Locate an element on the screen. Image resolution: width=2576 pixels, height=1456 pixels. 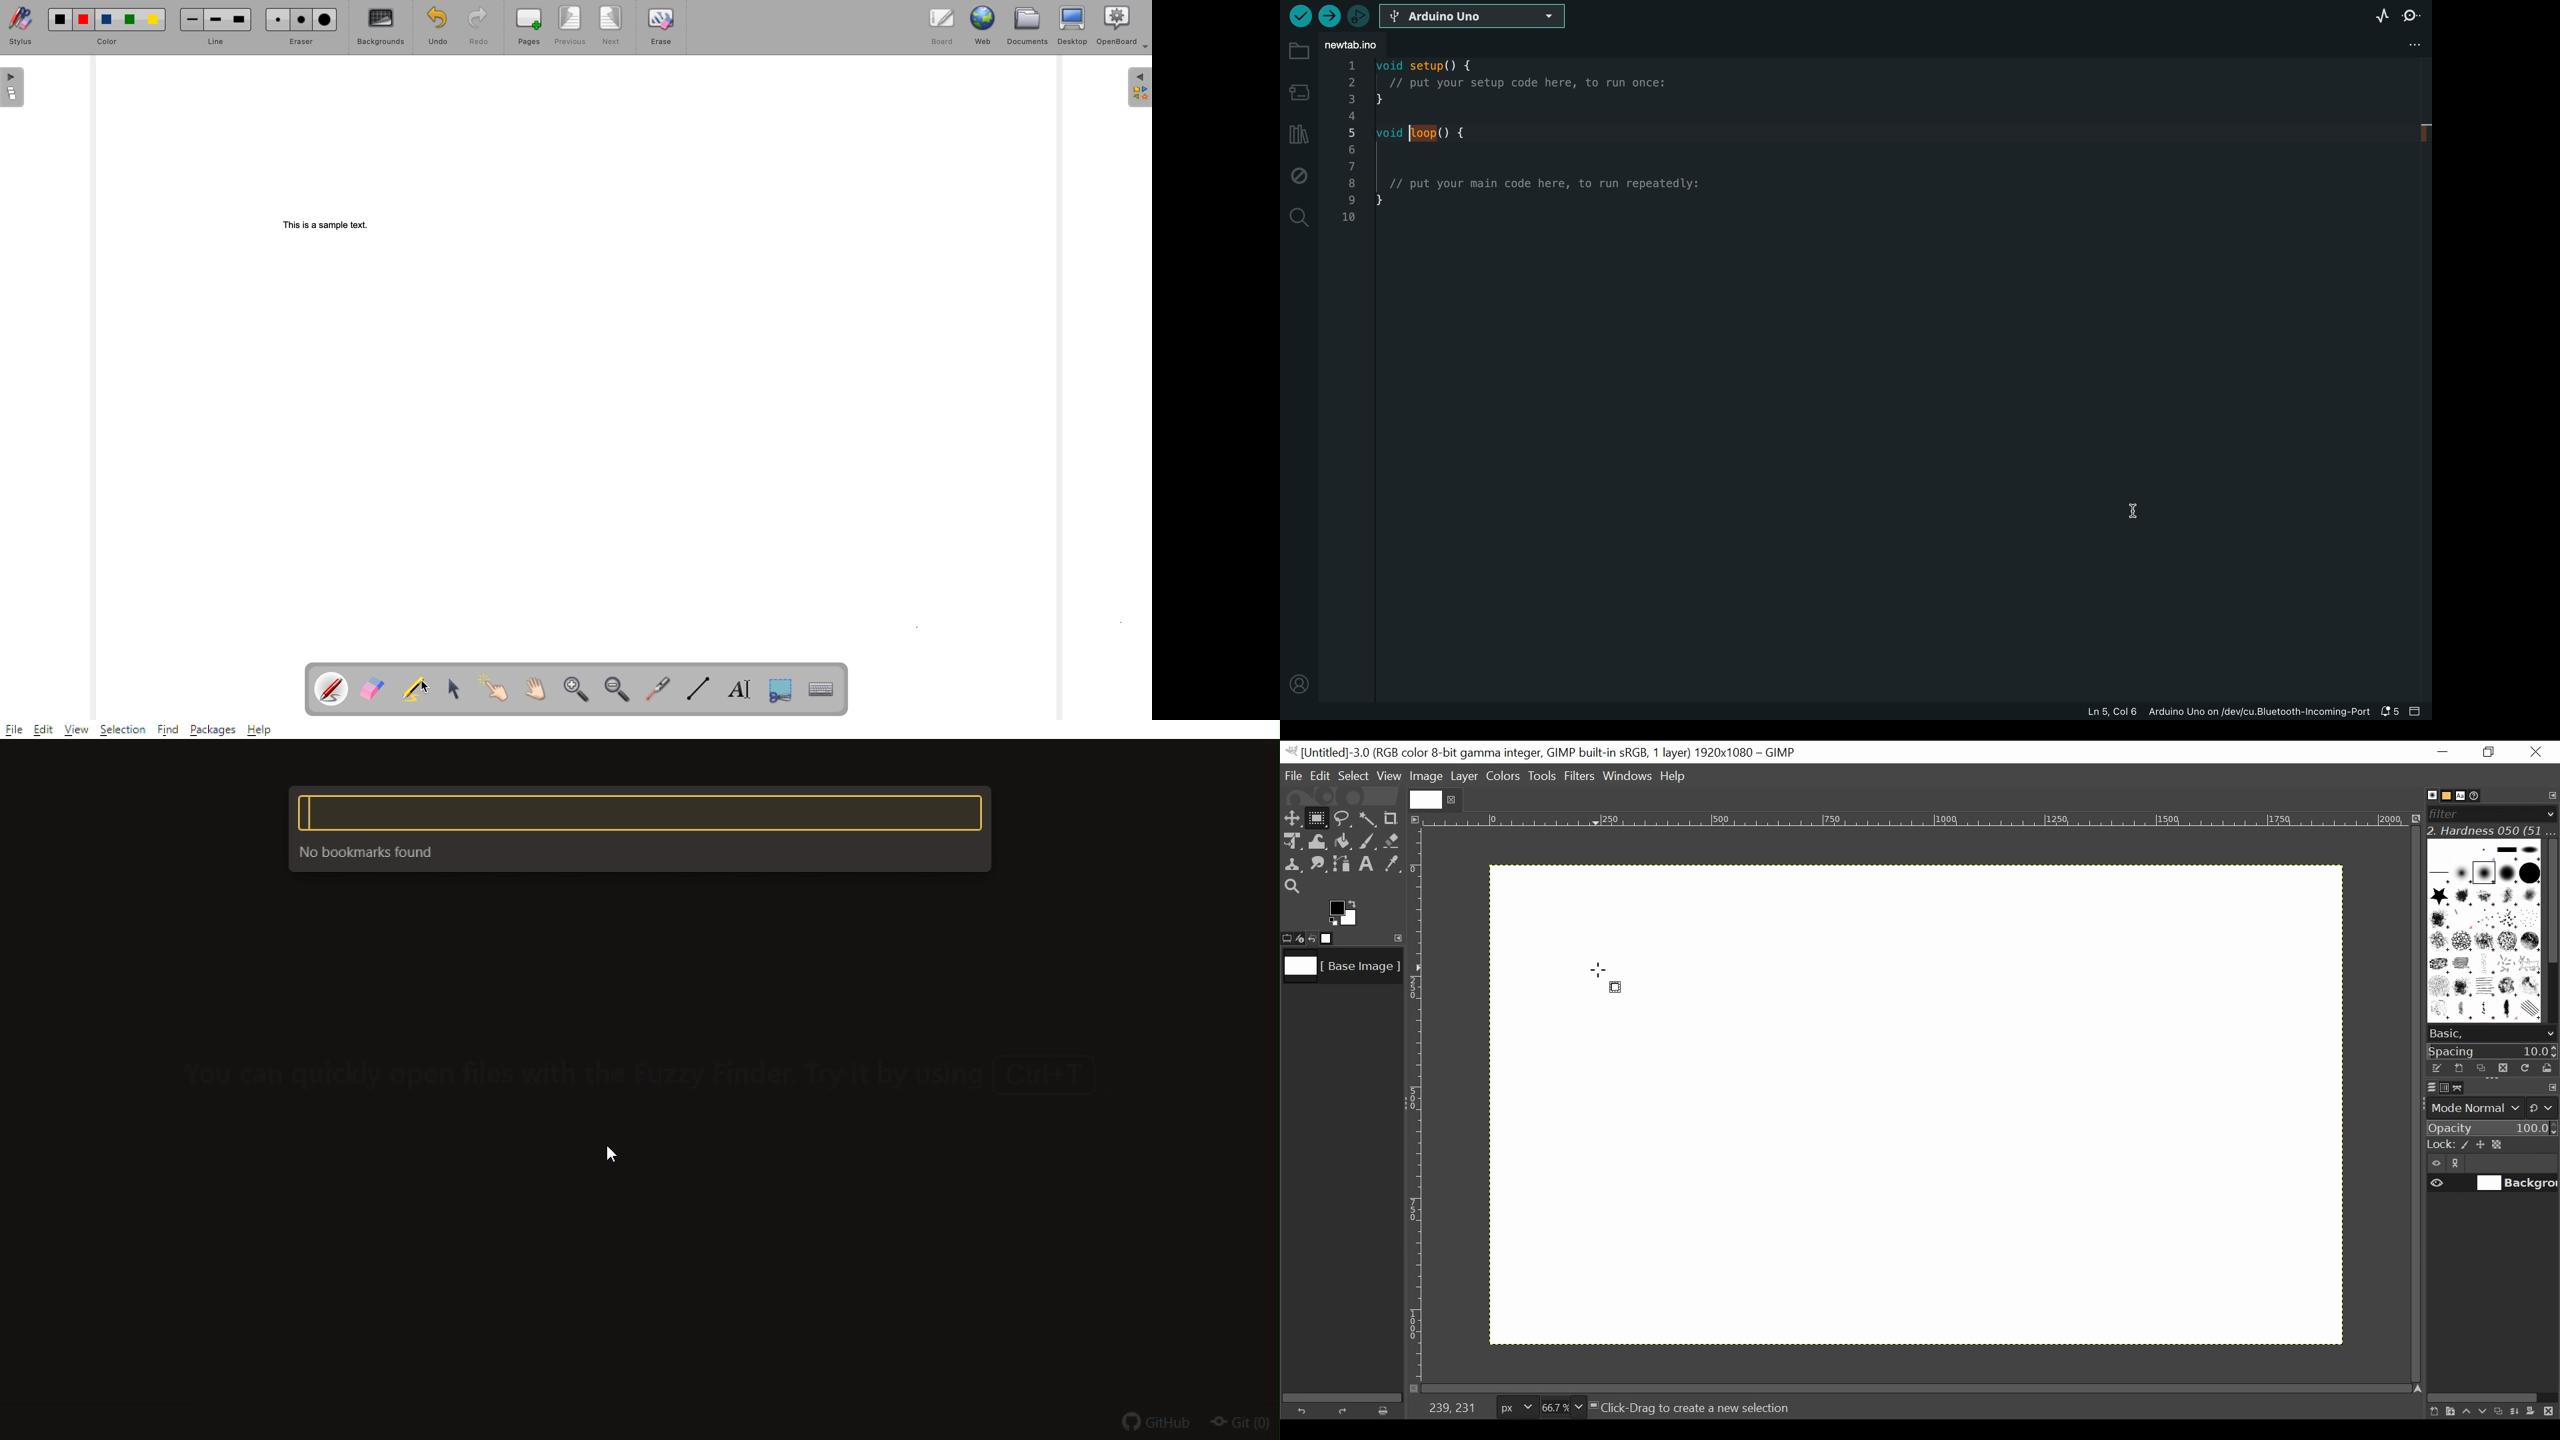
239,231 is located at coordinates (1452, 1408).